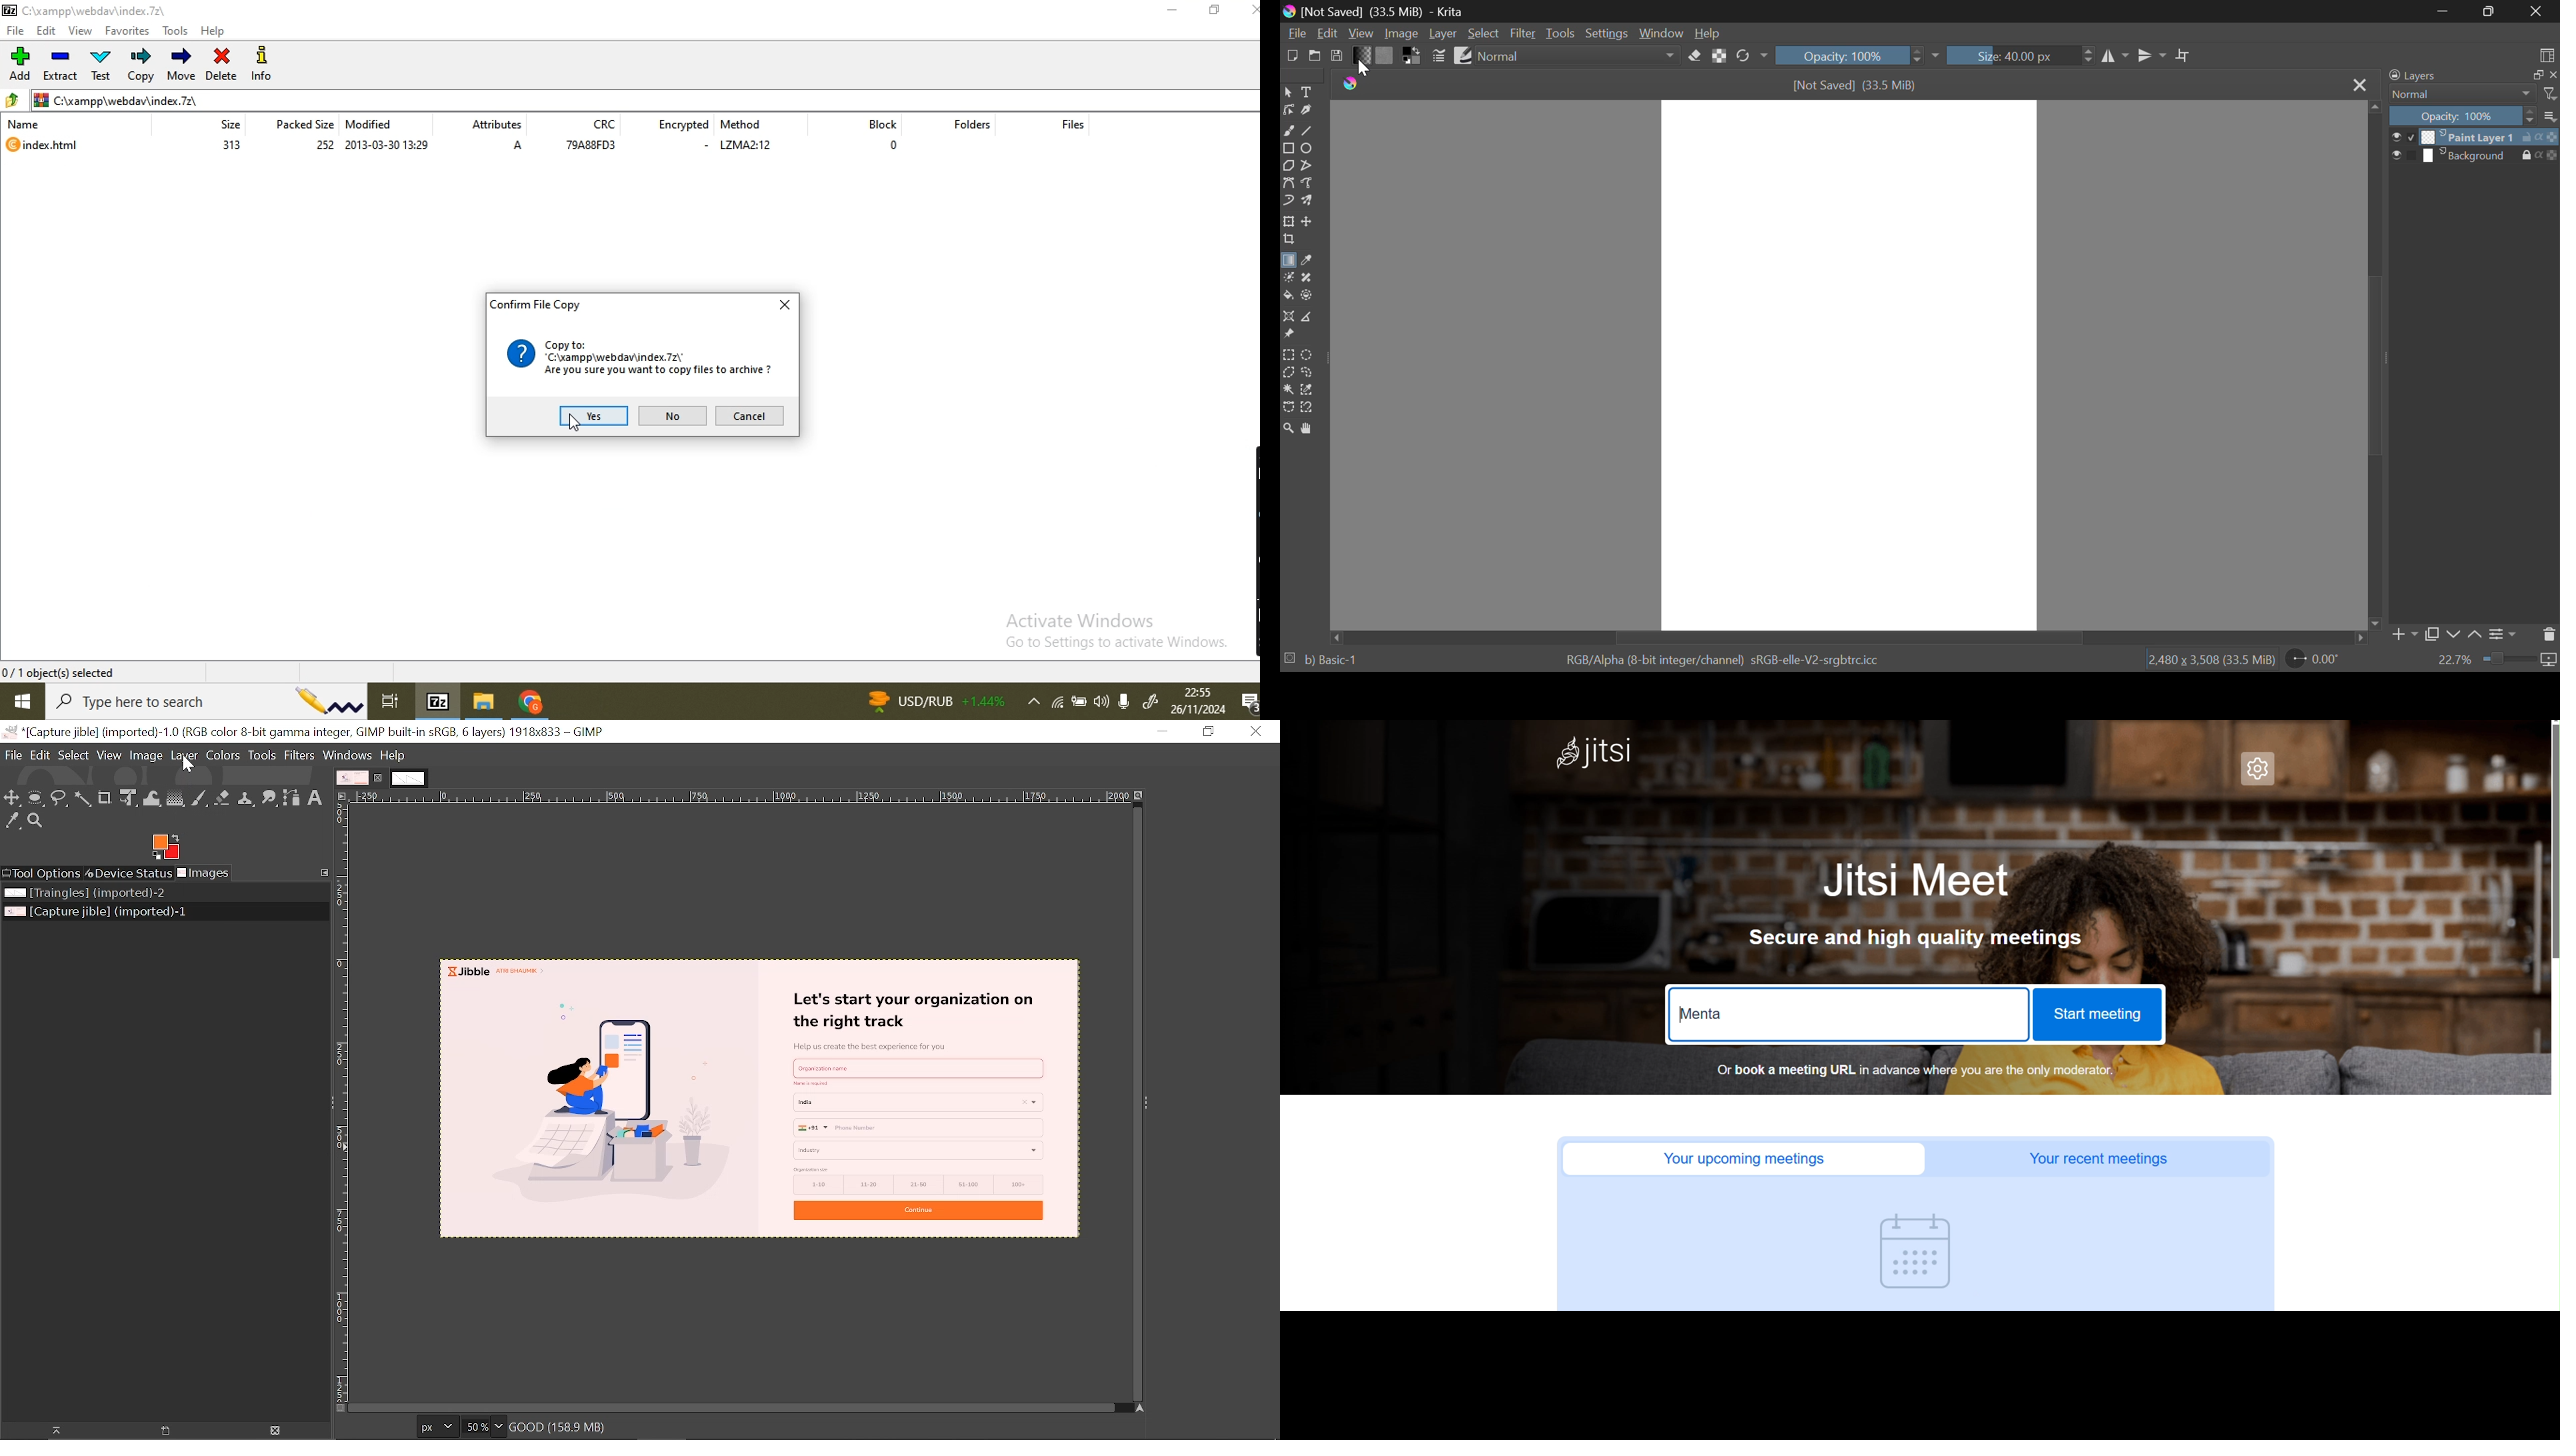  I want to click on Bezier Curve Selection, so click(1288, 405).